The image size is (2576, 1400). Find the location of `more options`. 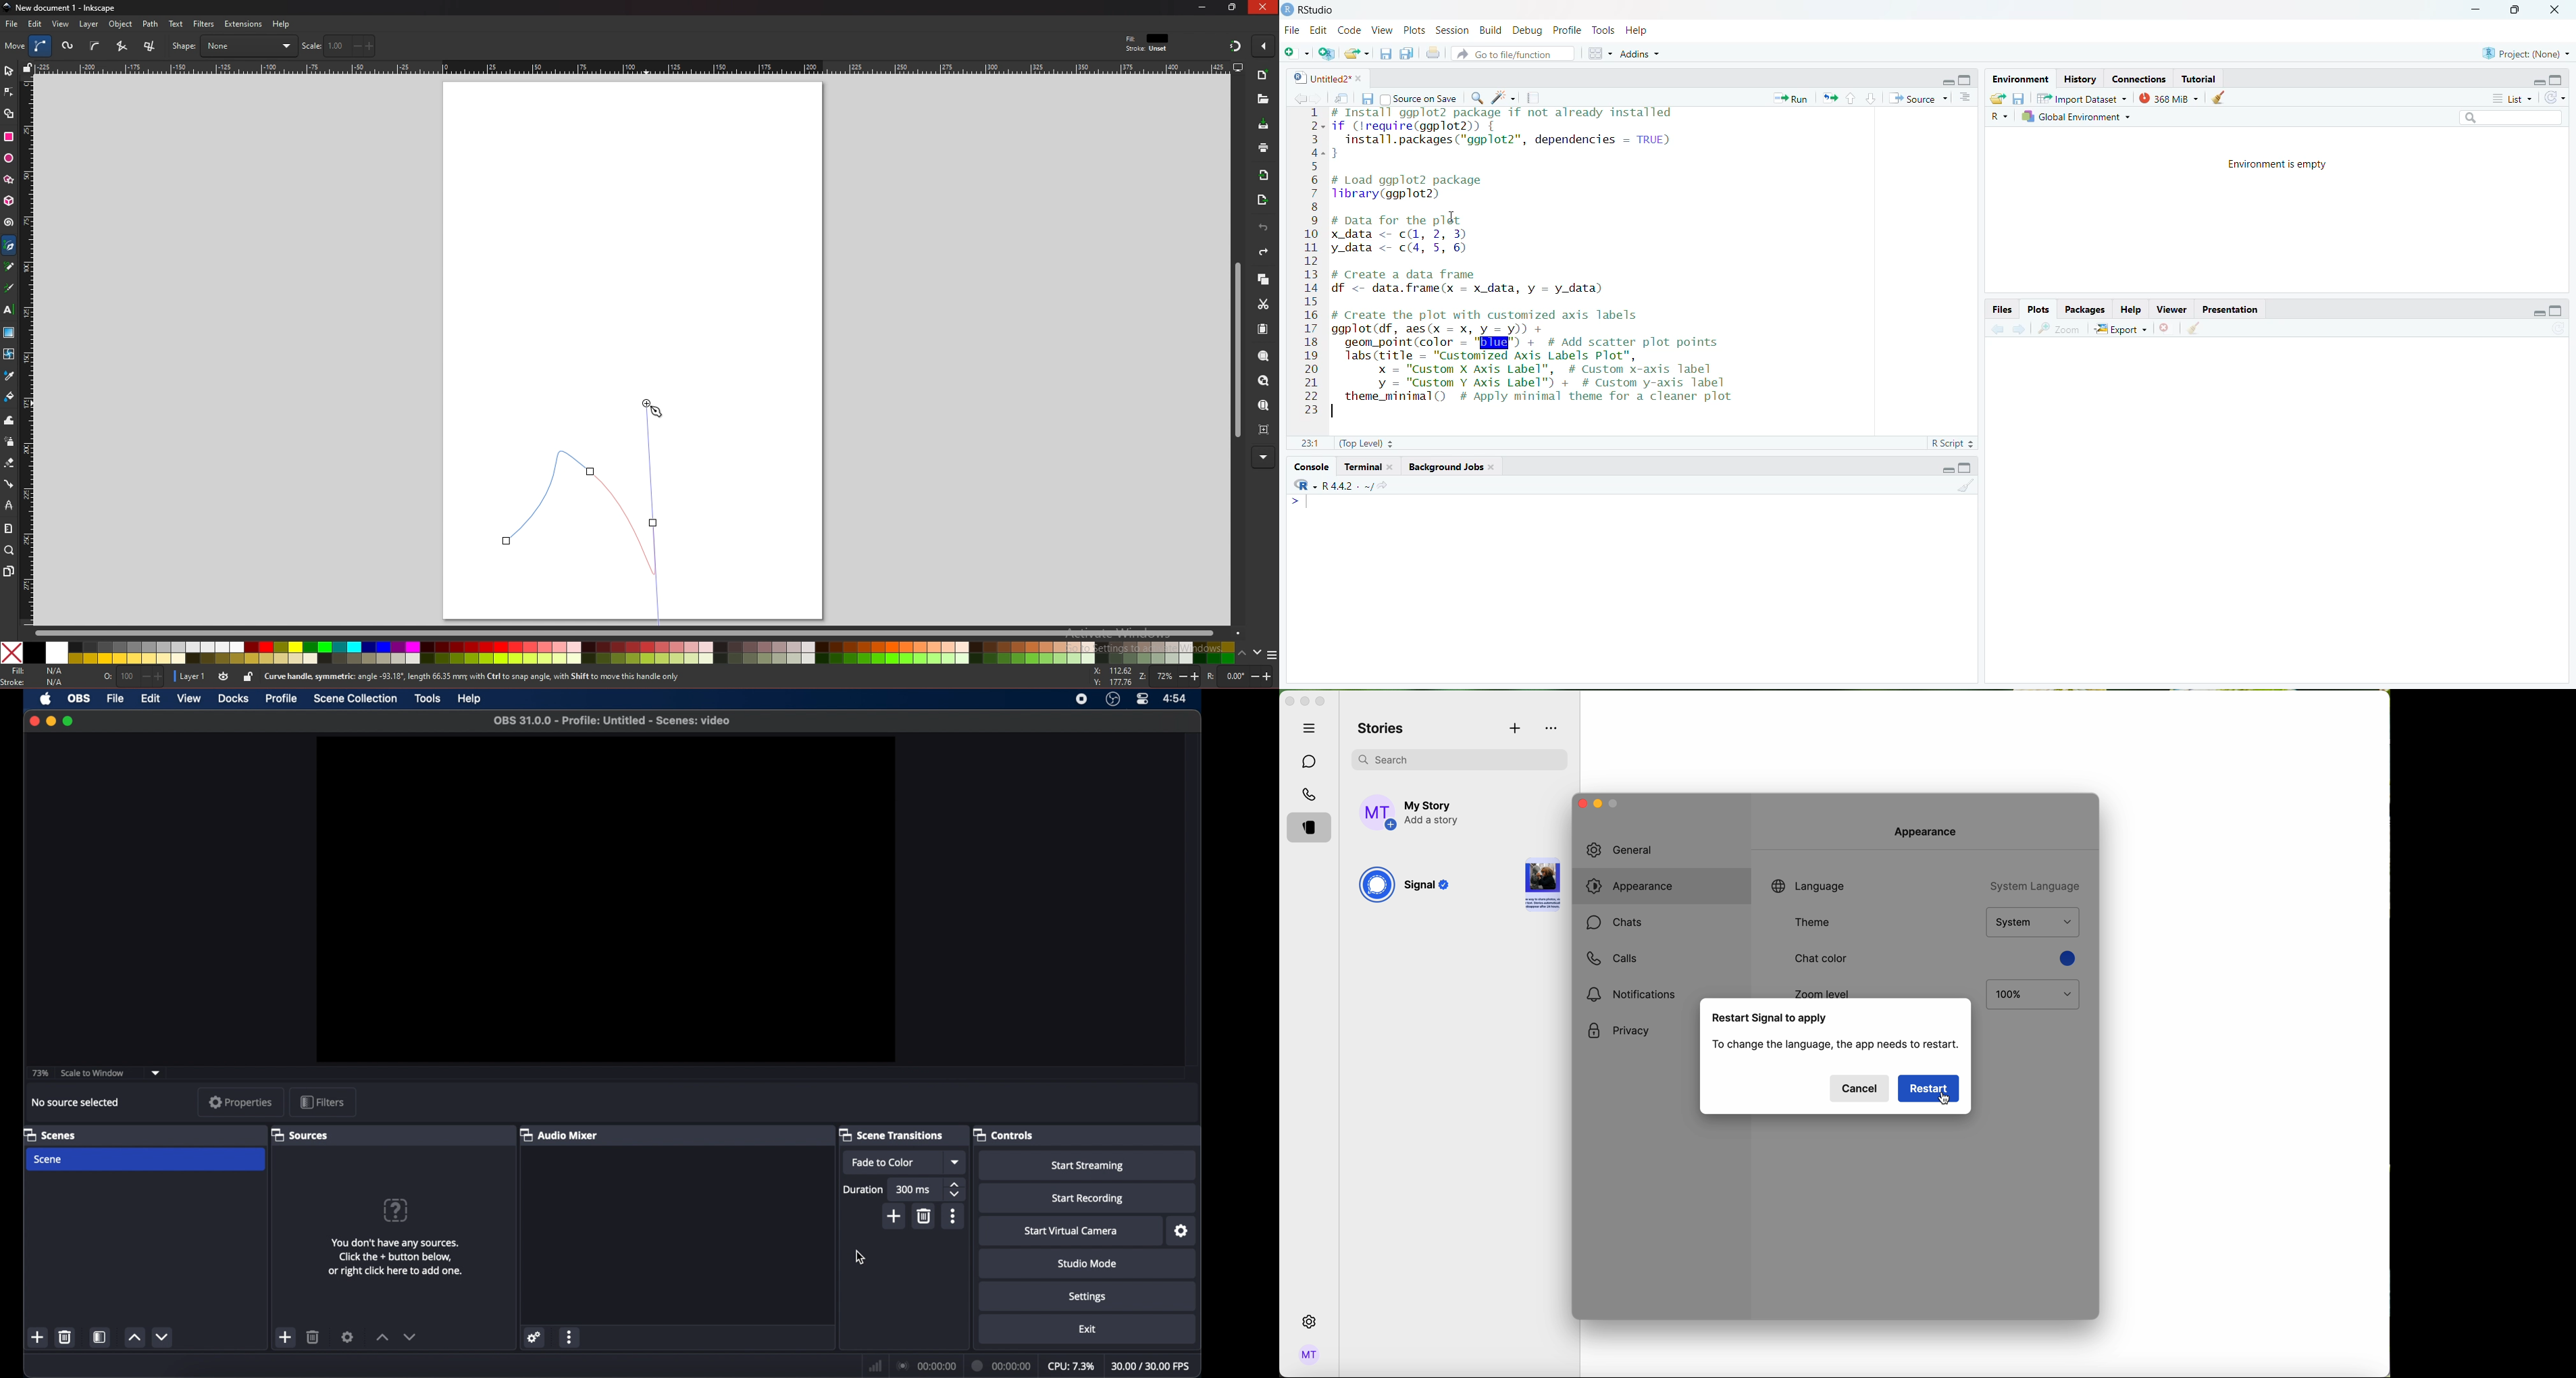

more options is located at coordinates (954, 1216).